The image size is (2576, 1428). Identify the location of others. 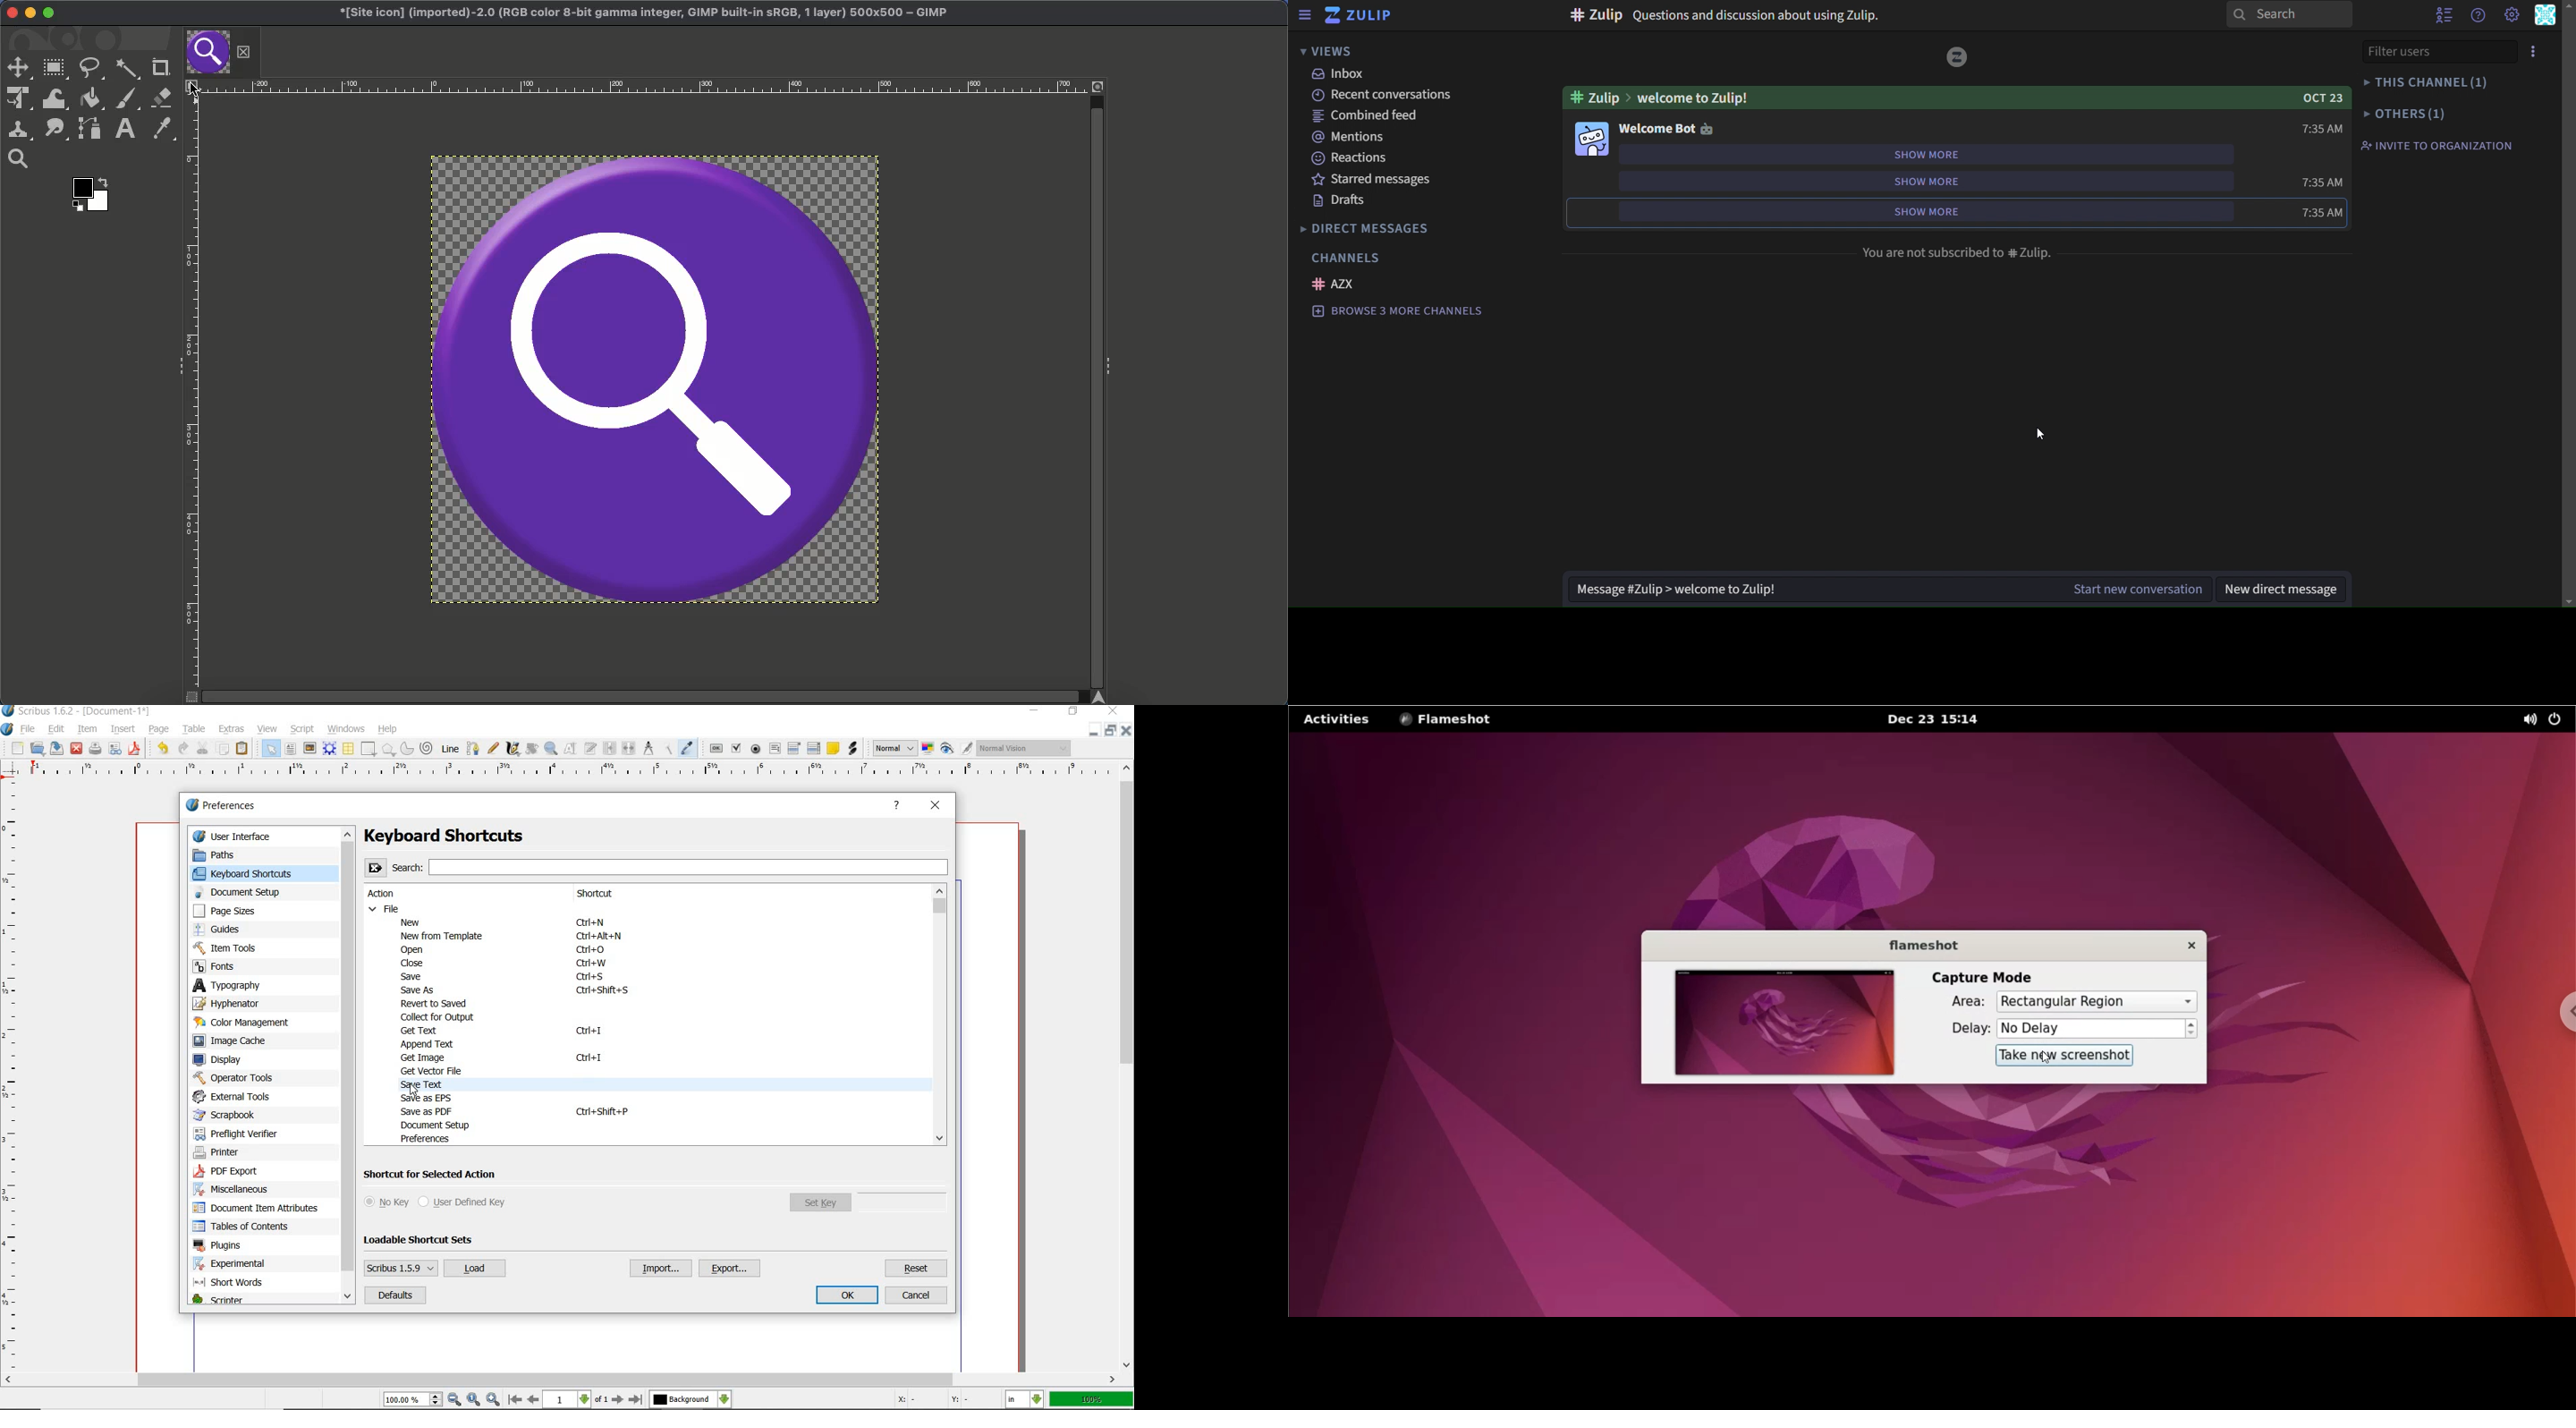
(2404, 113).